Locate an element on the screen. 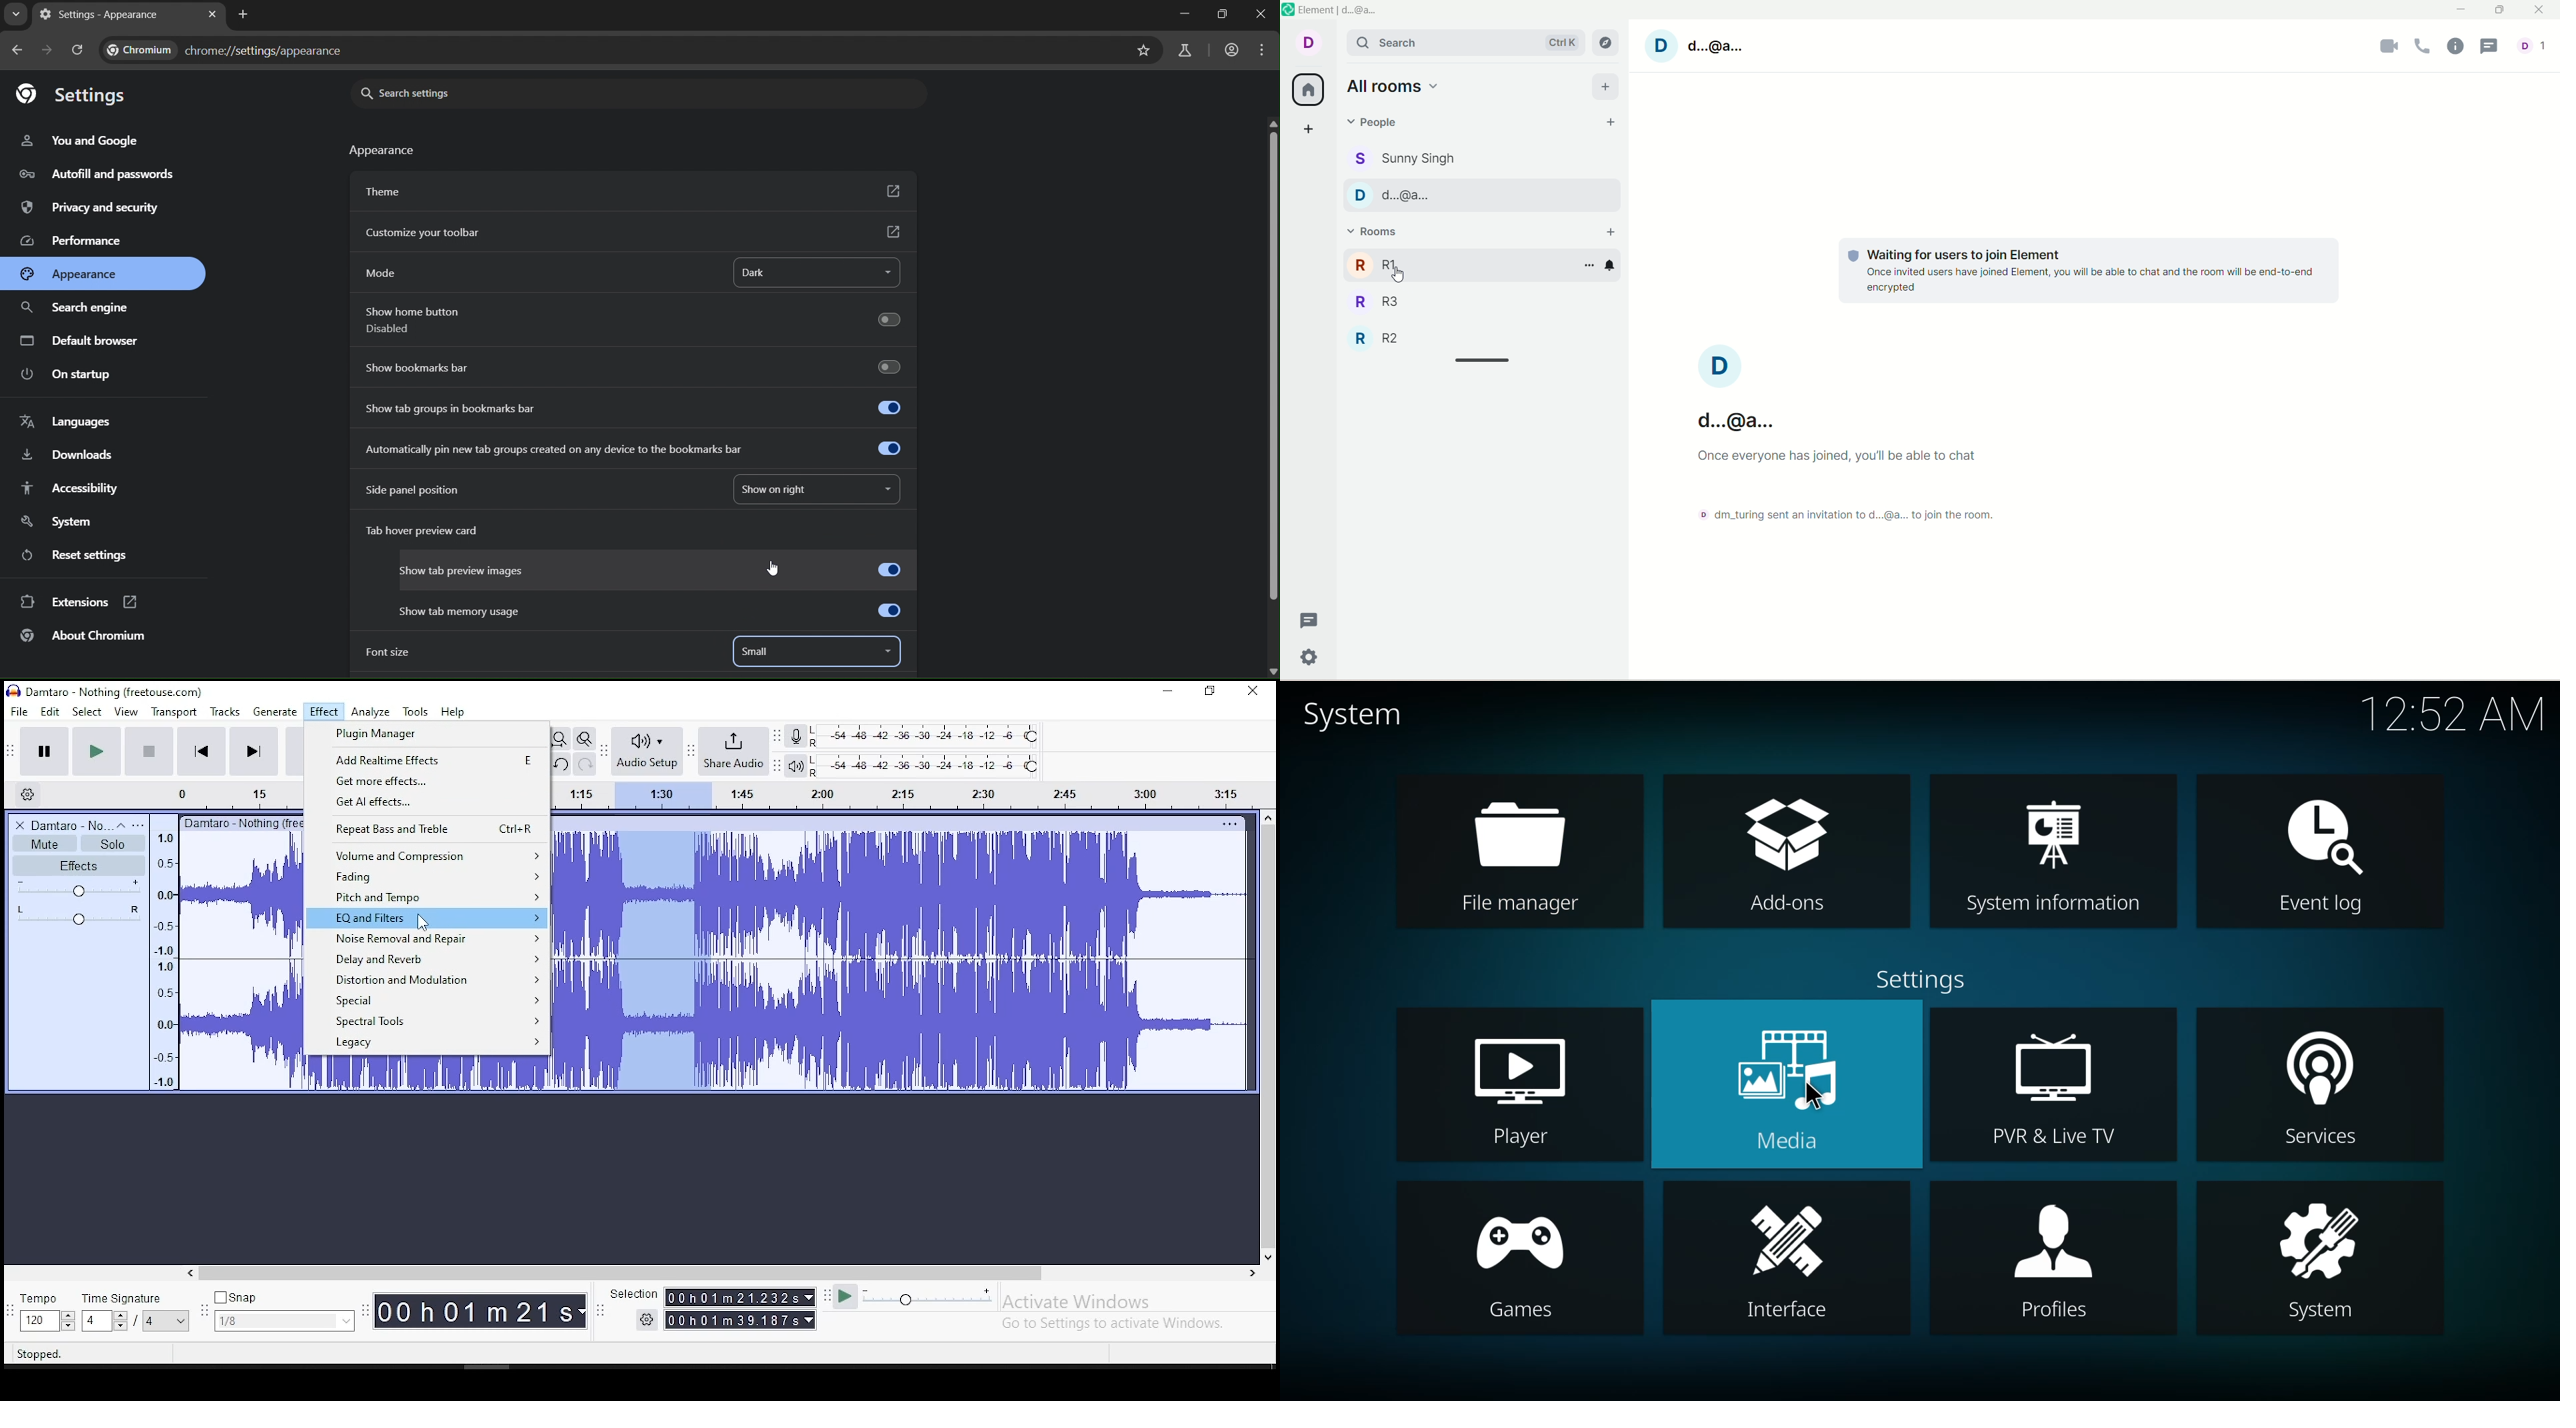  volume is located at coordinates (80, 888).